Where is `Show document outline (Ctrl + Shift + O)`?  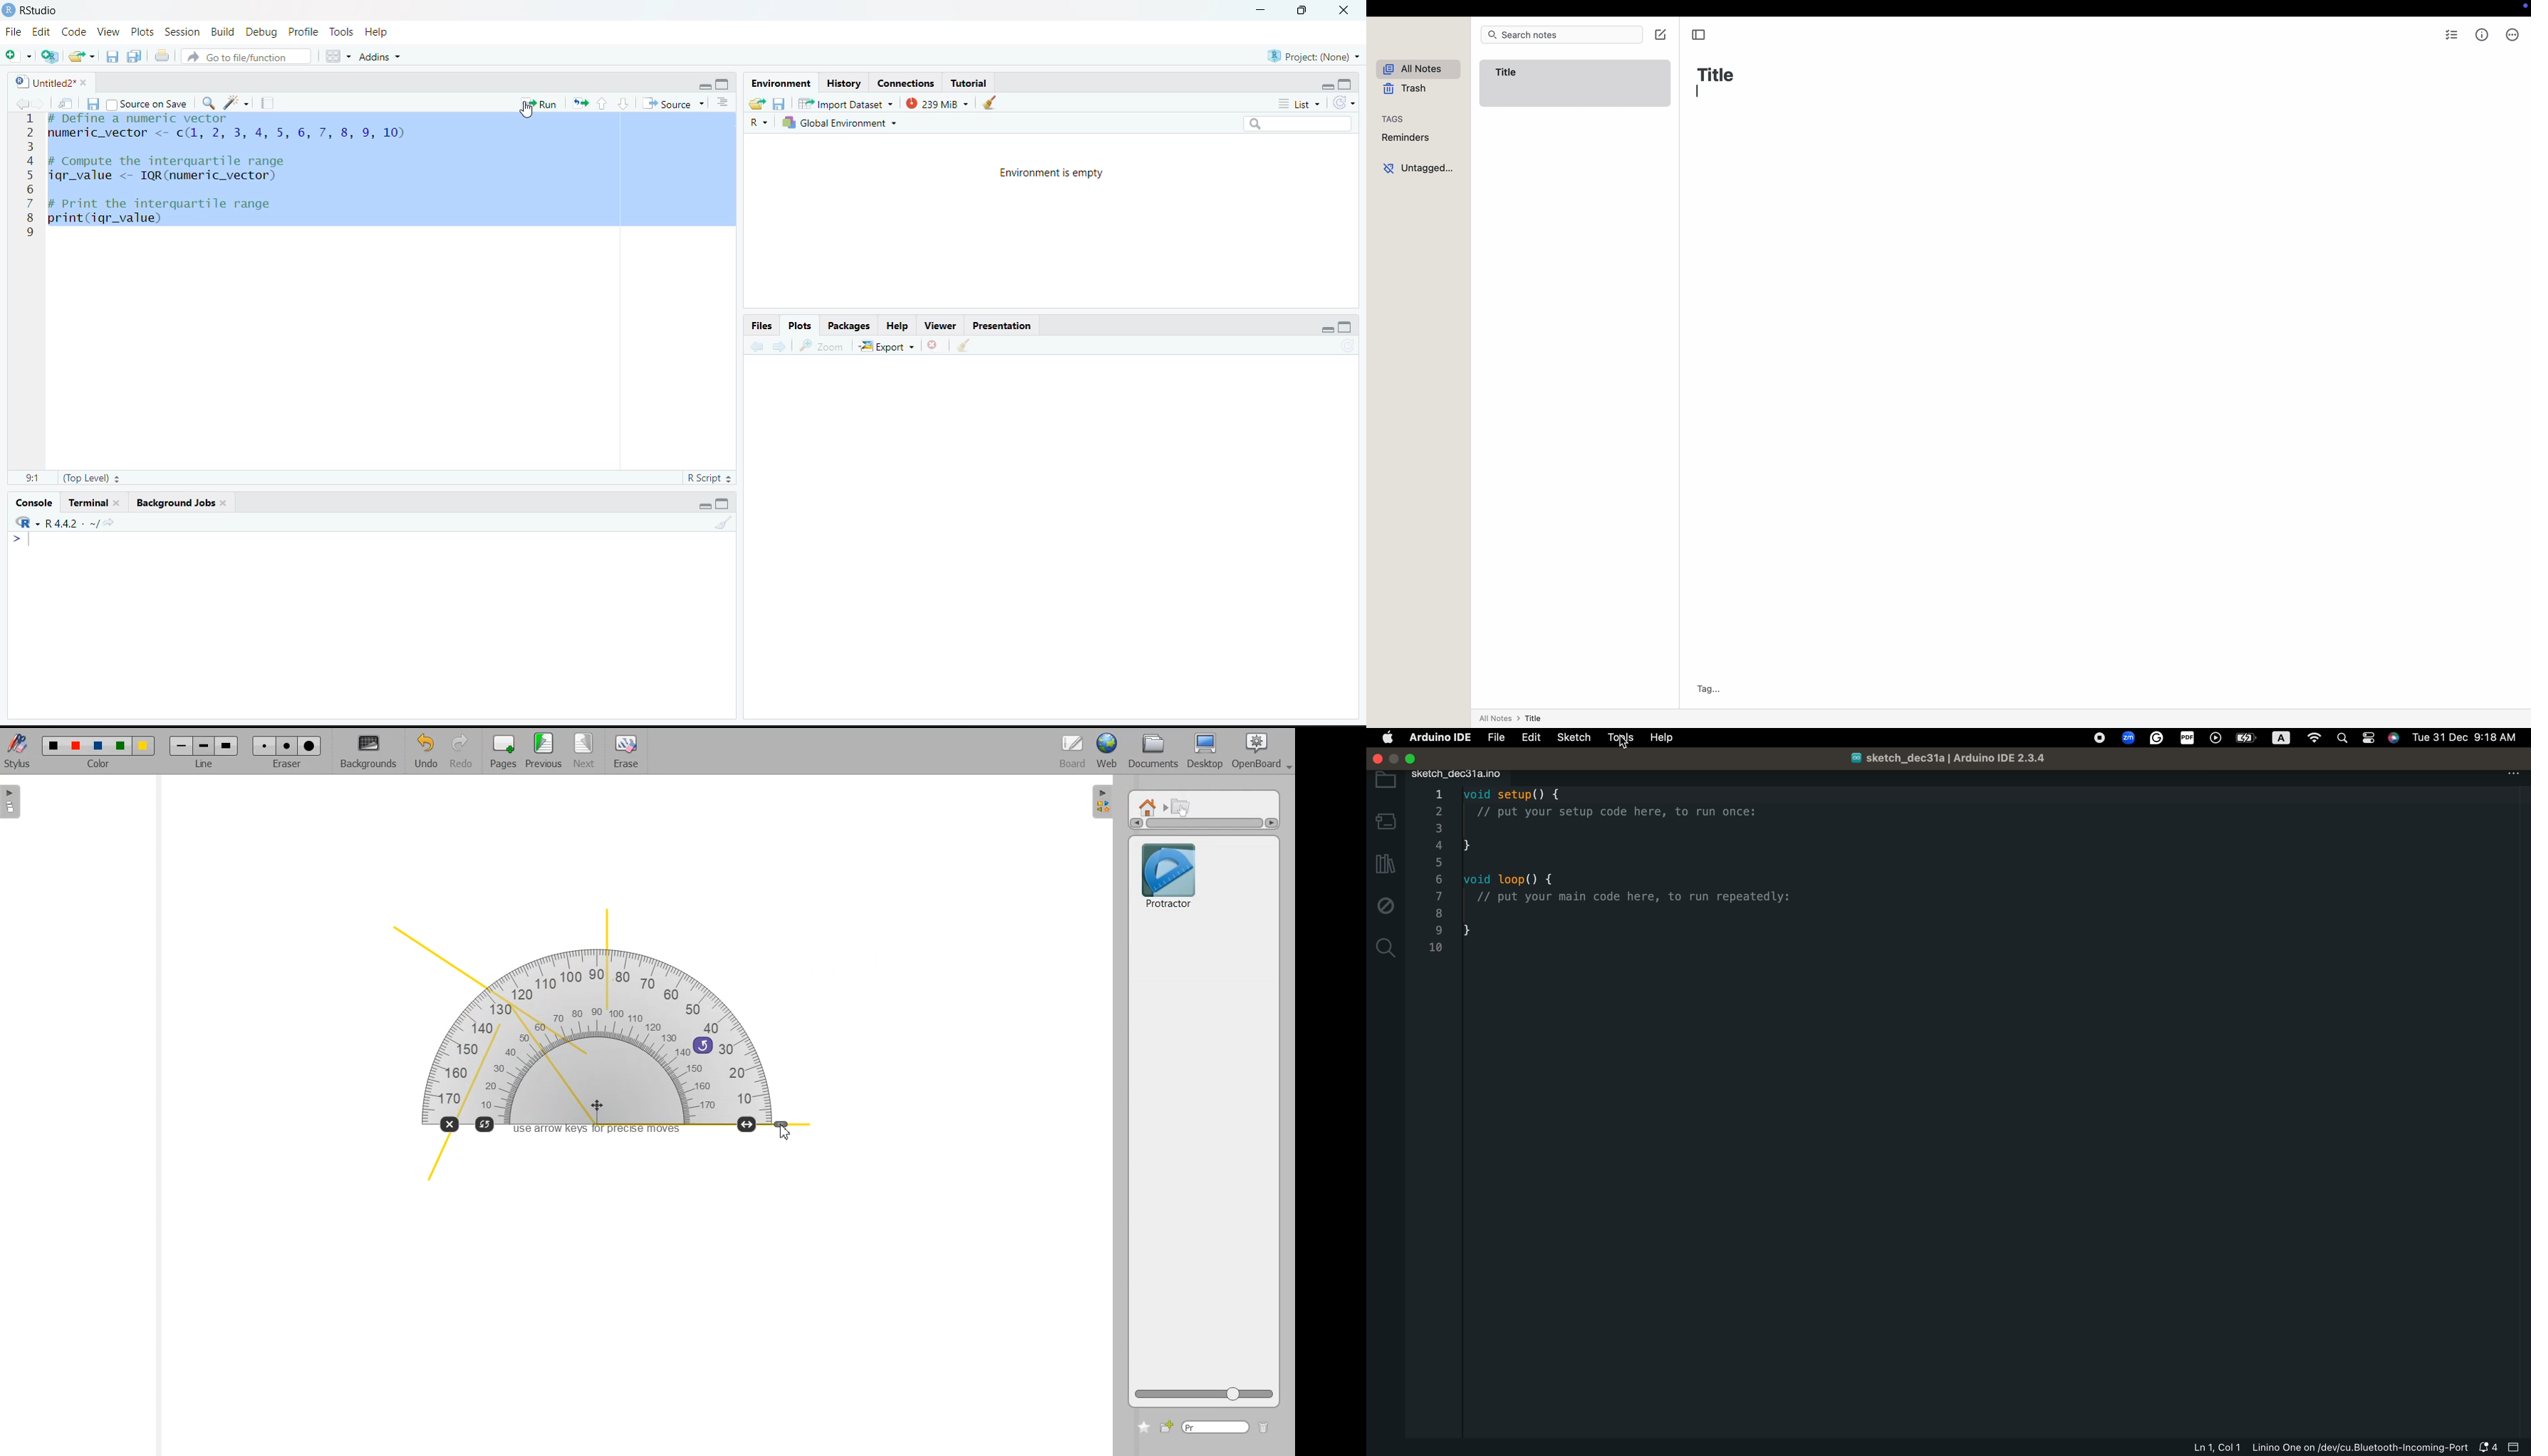 Show document outline (Ctrl + Shift + O) is located at coordinates (727, 102).